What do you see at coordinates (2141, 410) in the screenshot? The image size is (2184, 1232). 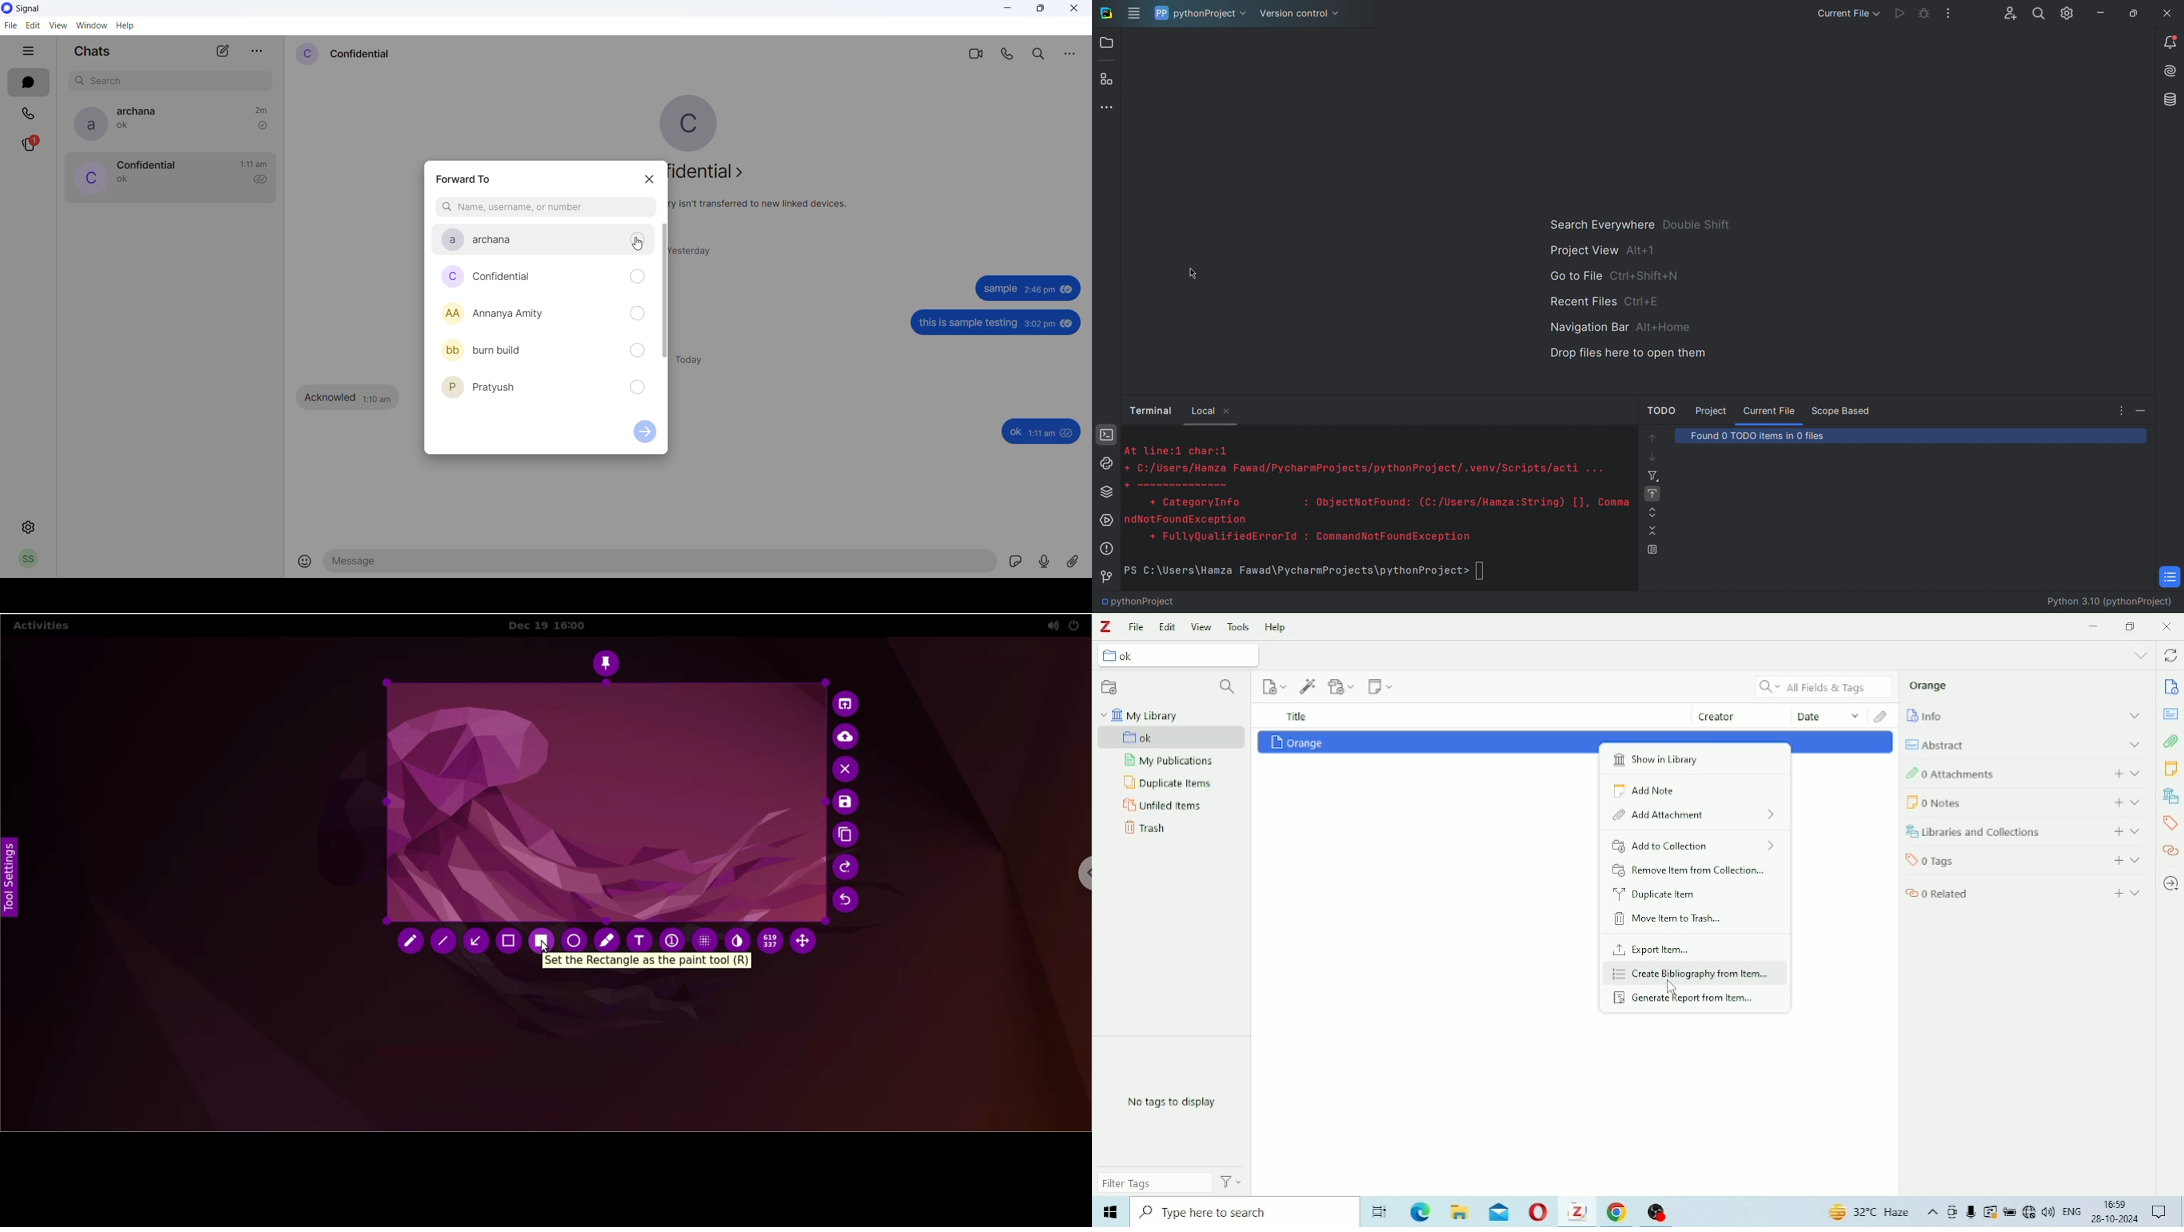 I see `Minimize` at bounding box center [2141, 410].